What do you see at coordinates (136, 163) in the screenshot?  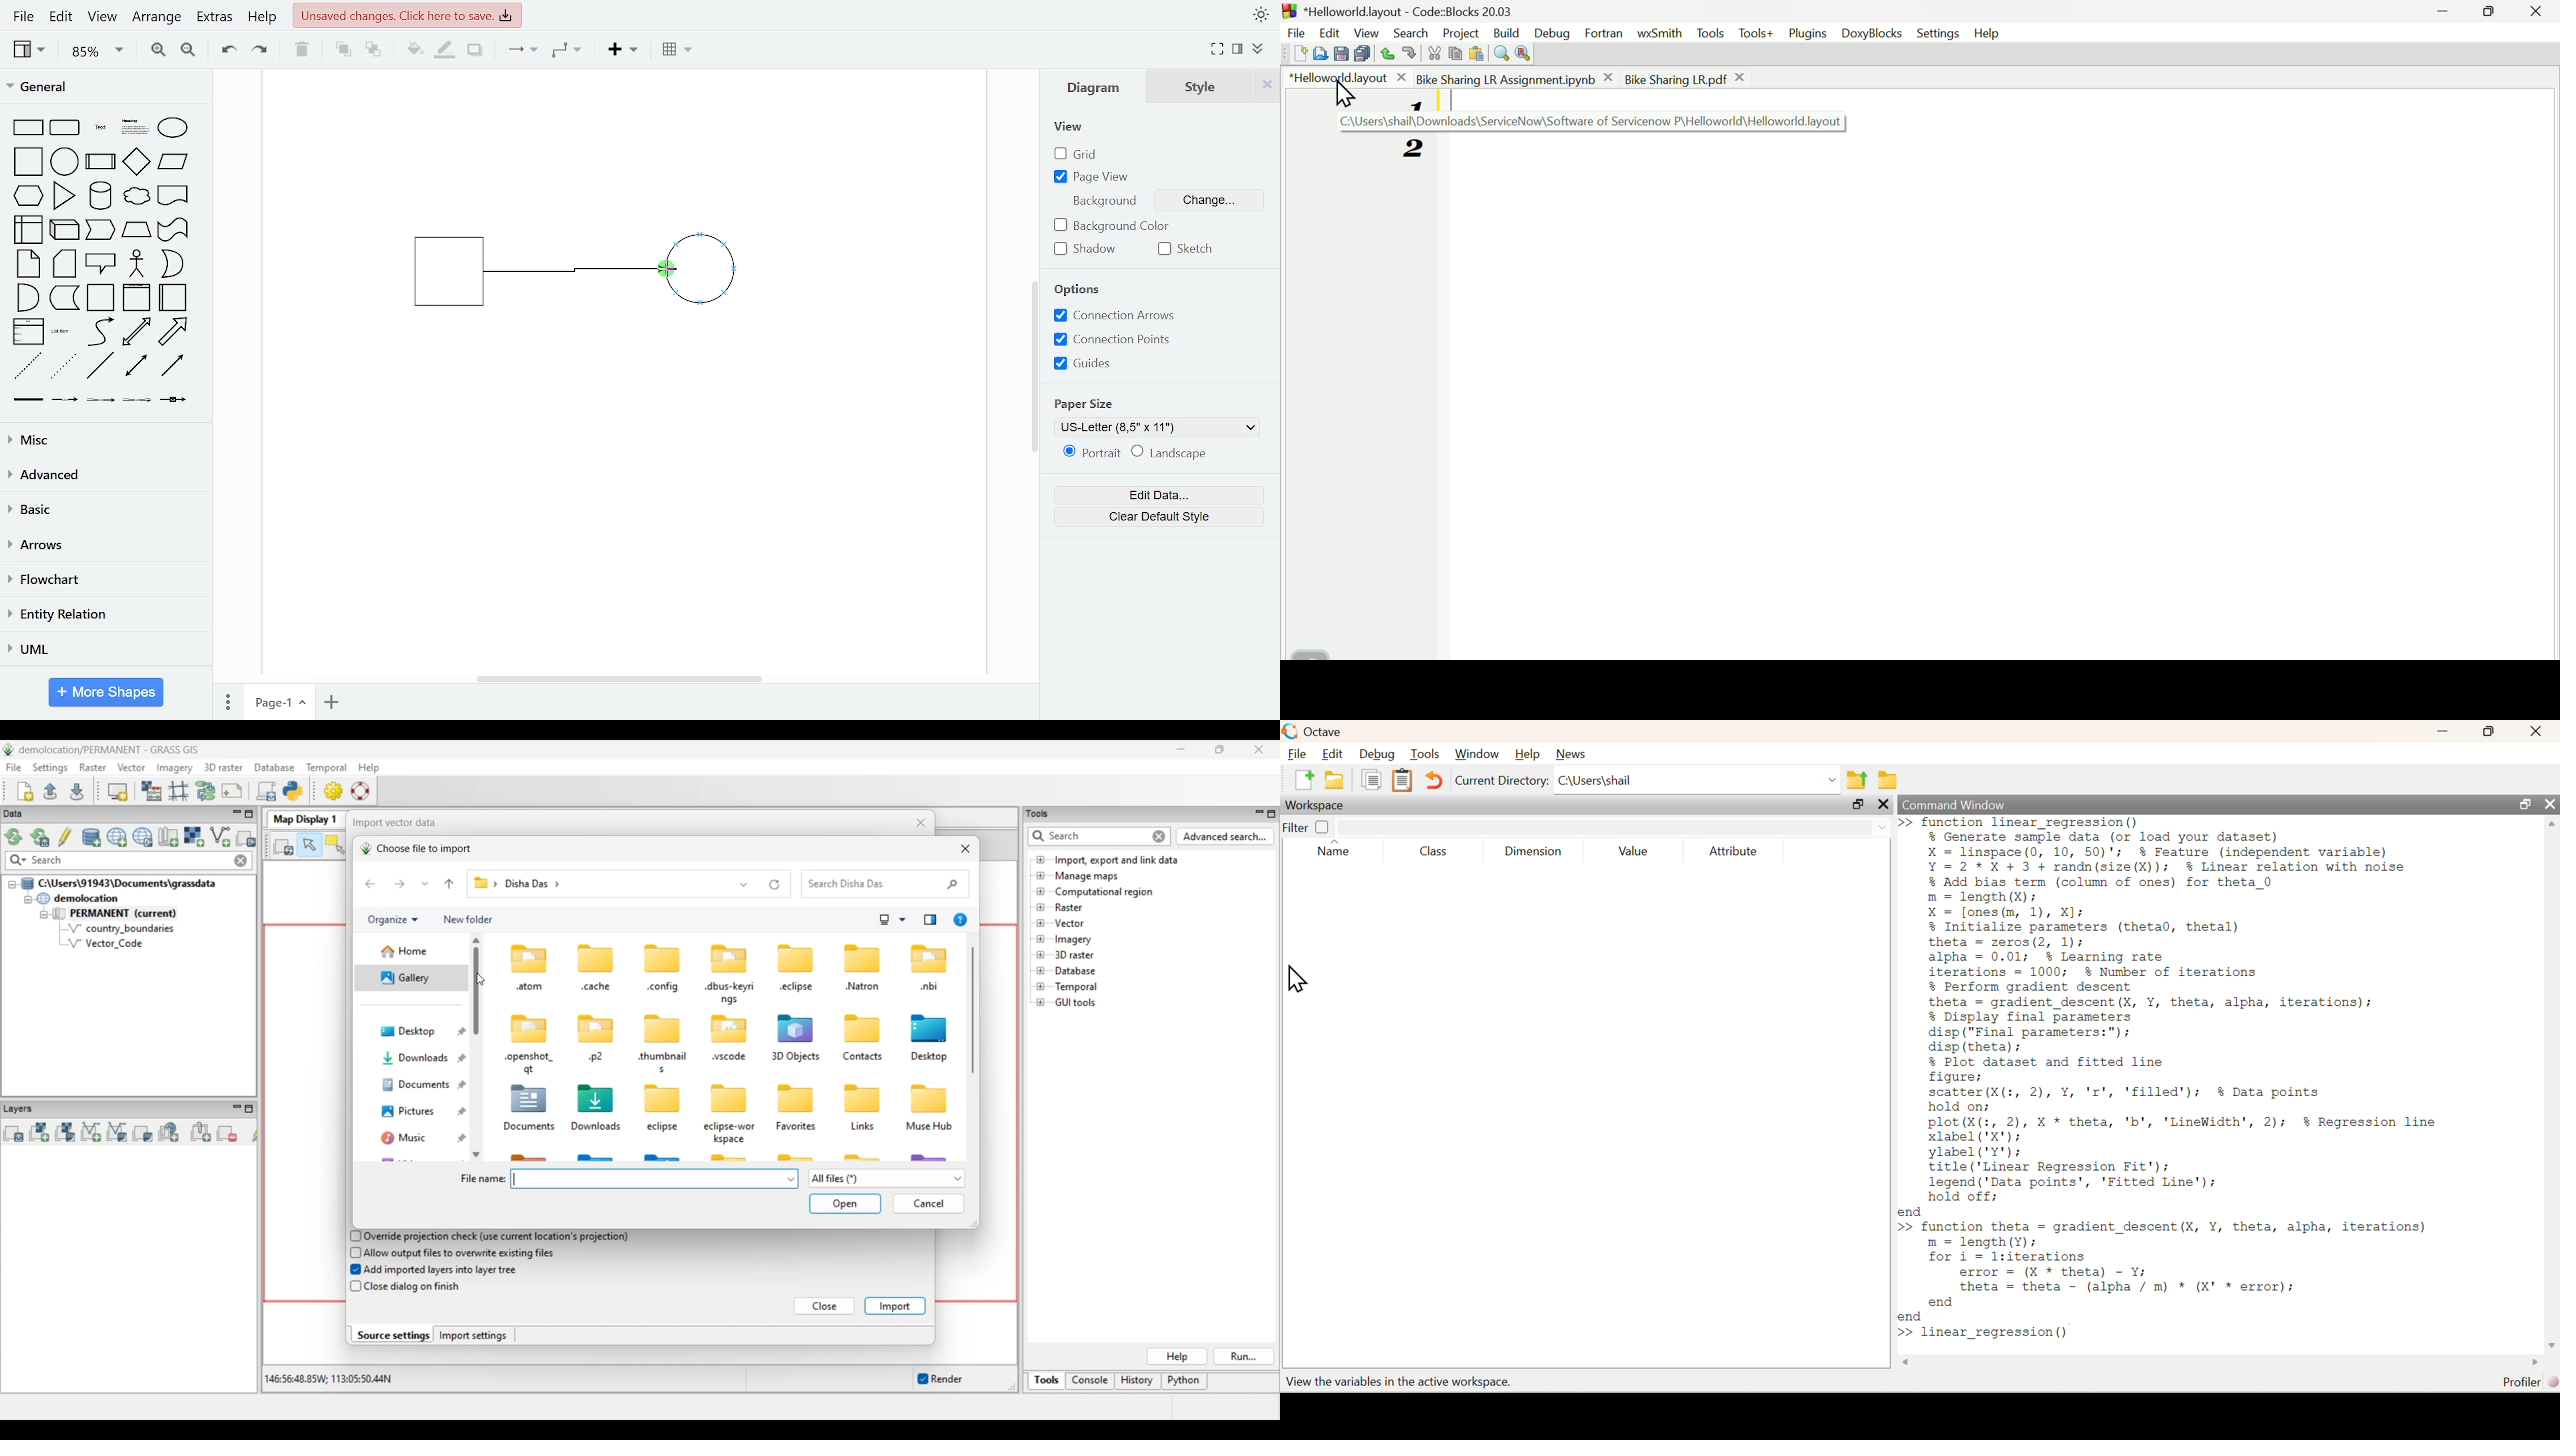 I see `diamond` at bounding box center [136, 163].